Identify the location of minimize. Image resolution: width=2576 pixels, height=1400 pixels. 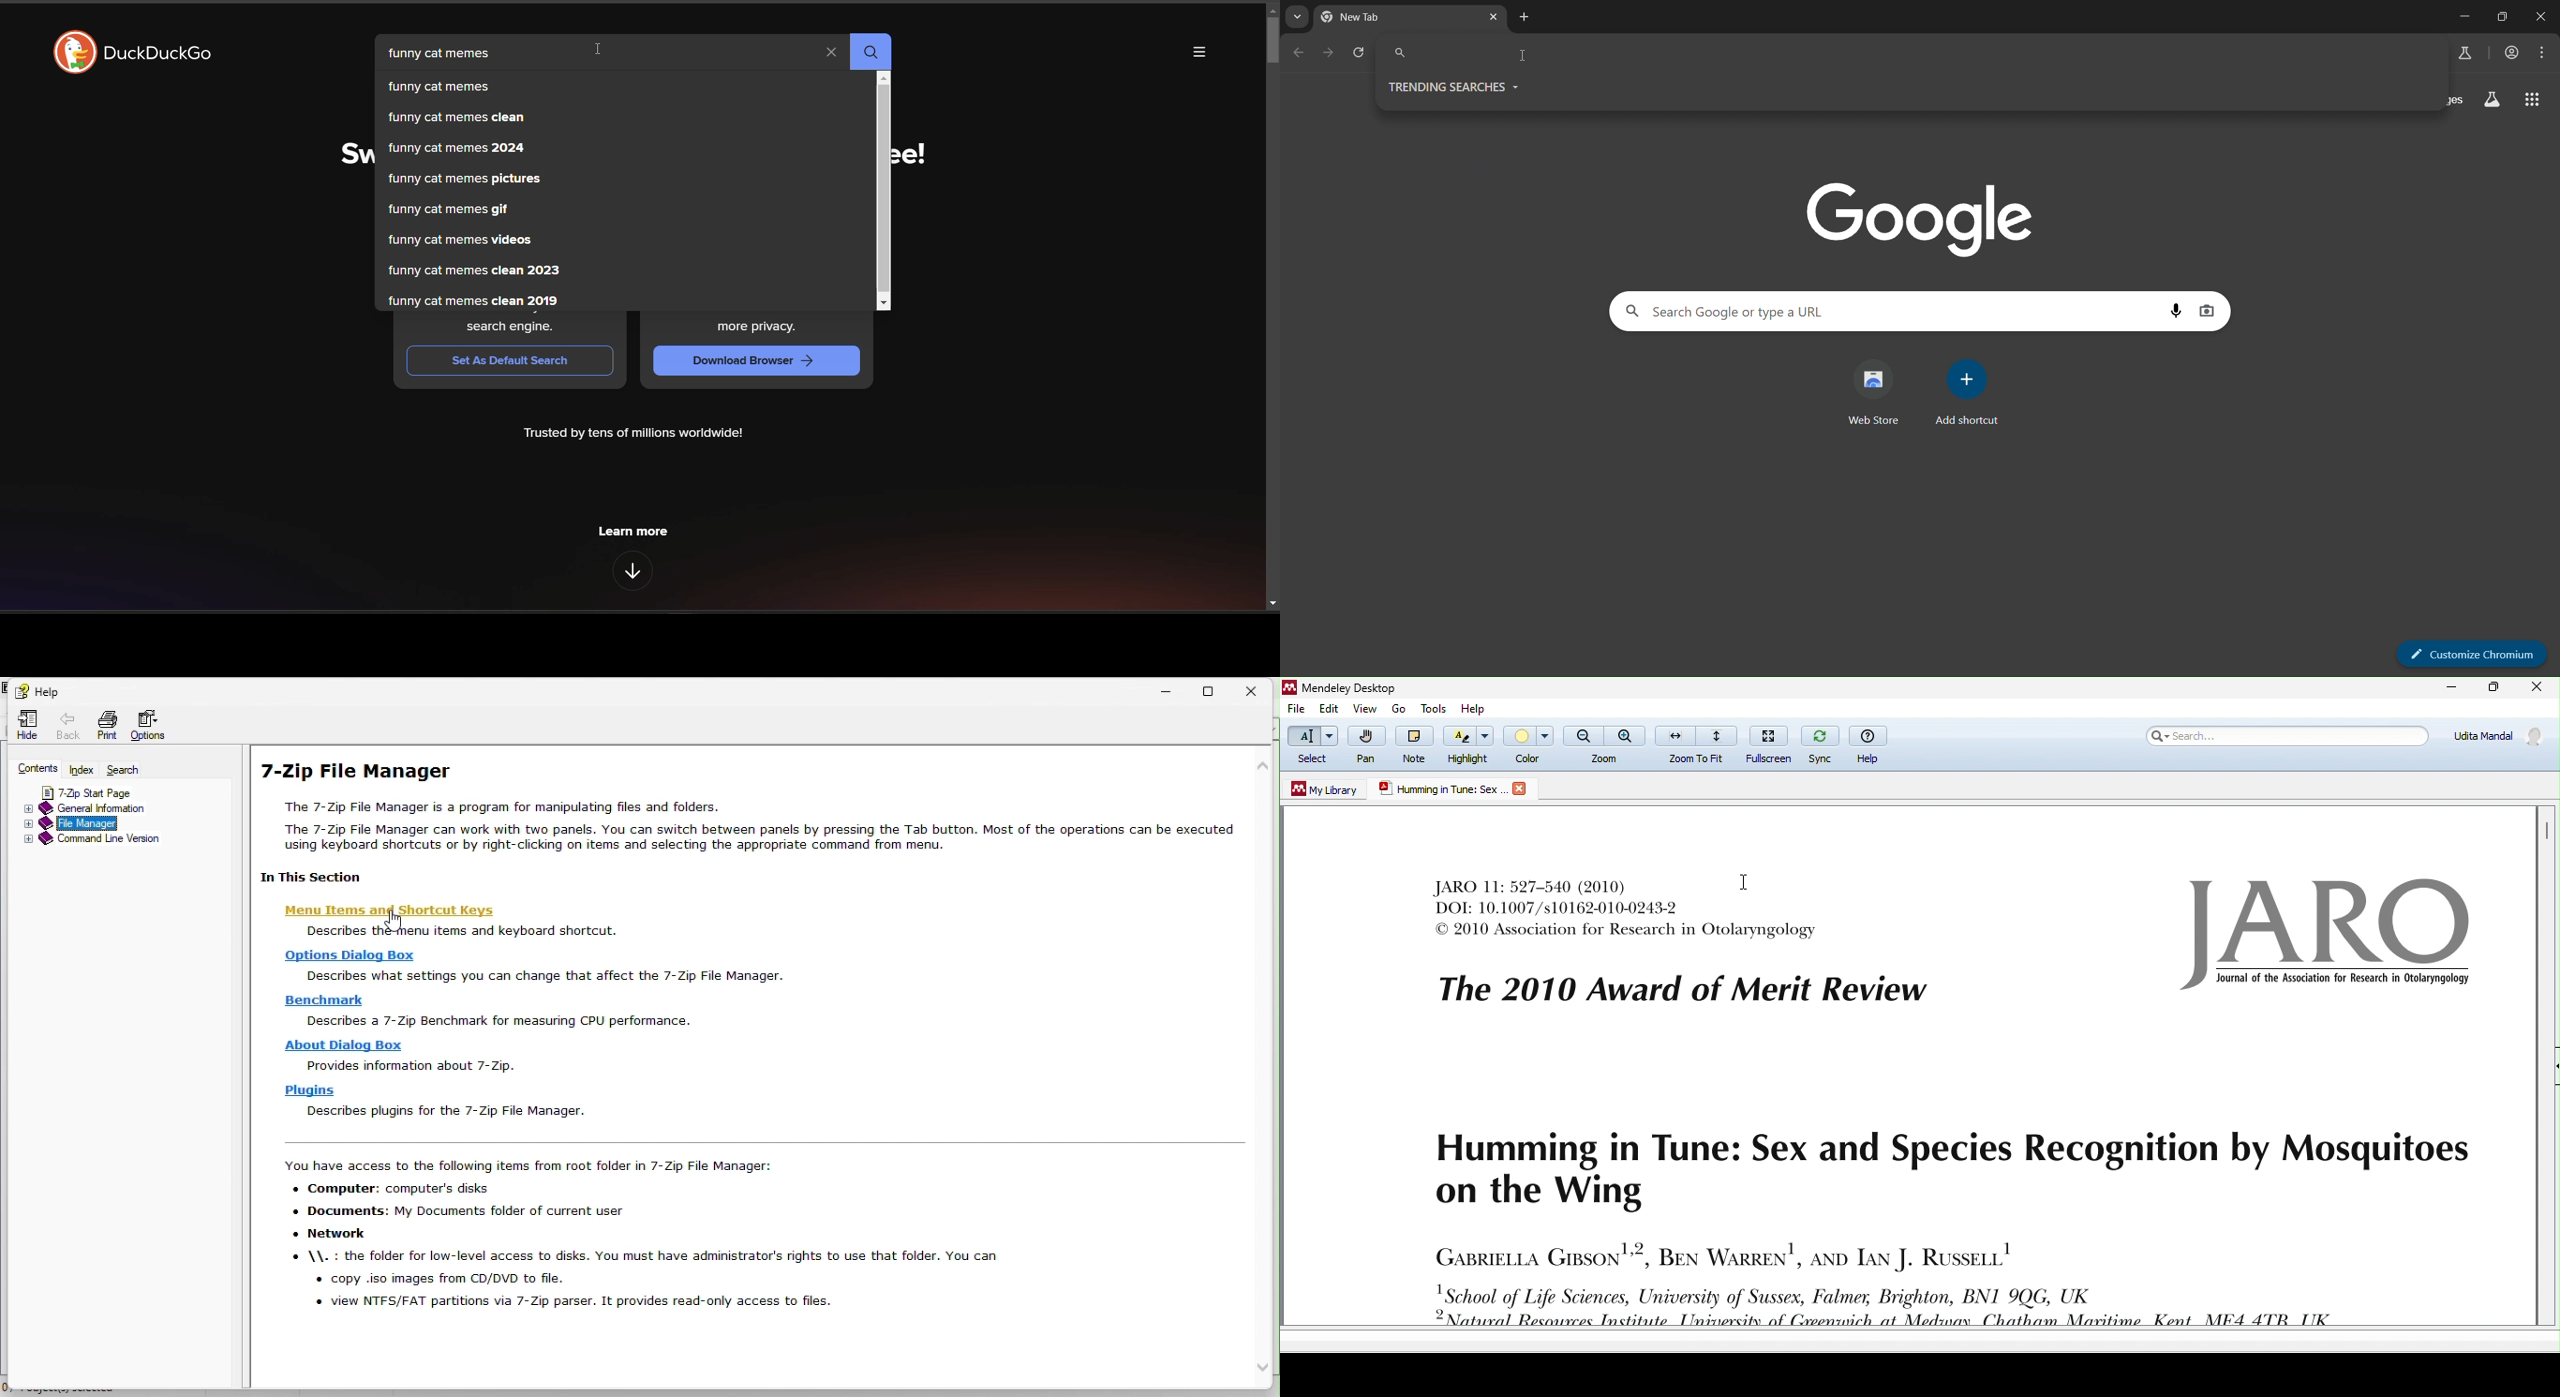
(2463, 17).